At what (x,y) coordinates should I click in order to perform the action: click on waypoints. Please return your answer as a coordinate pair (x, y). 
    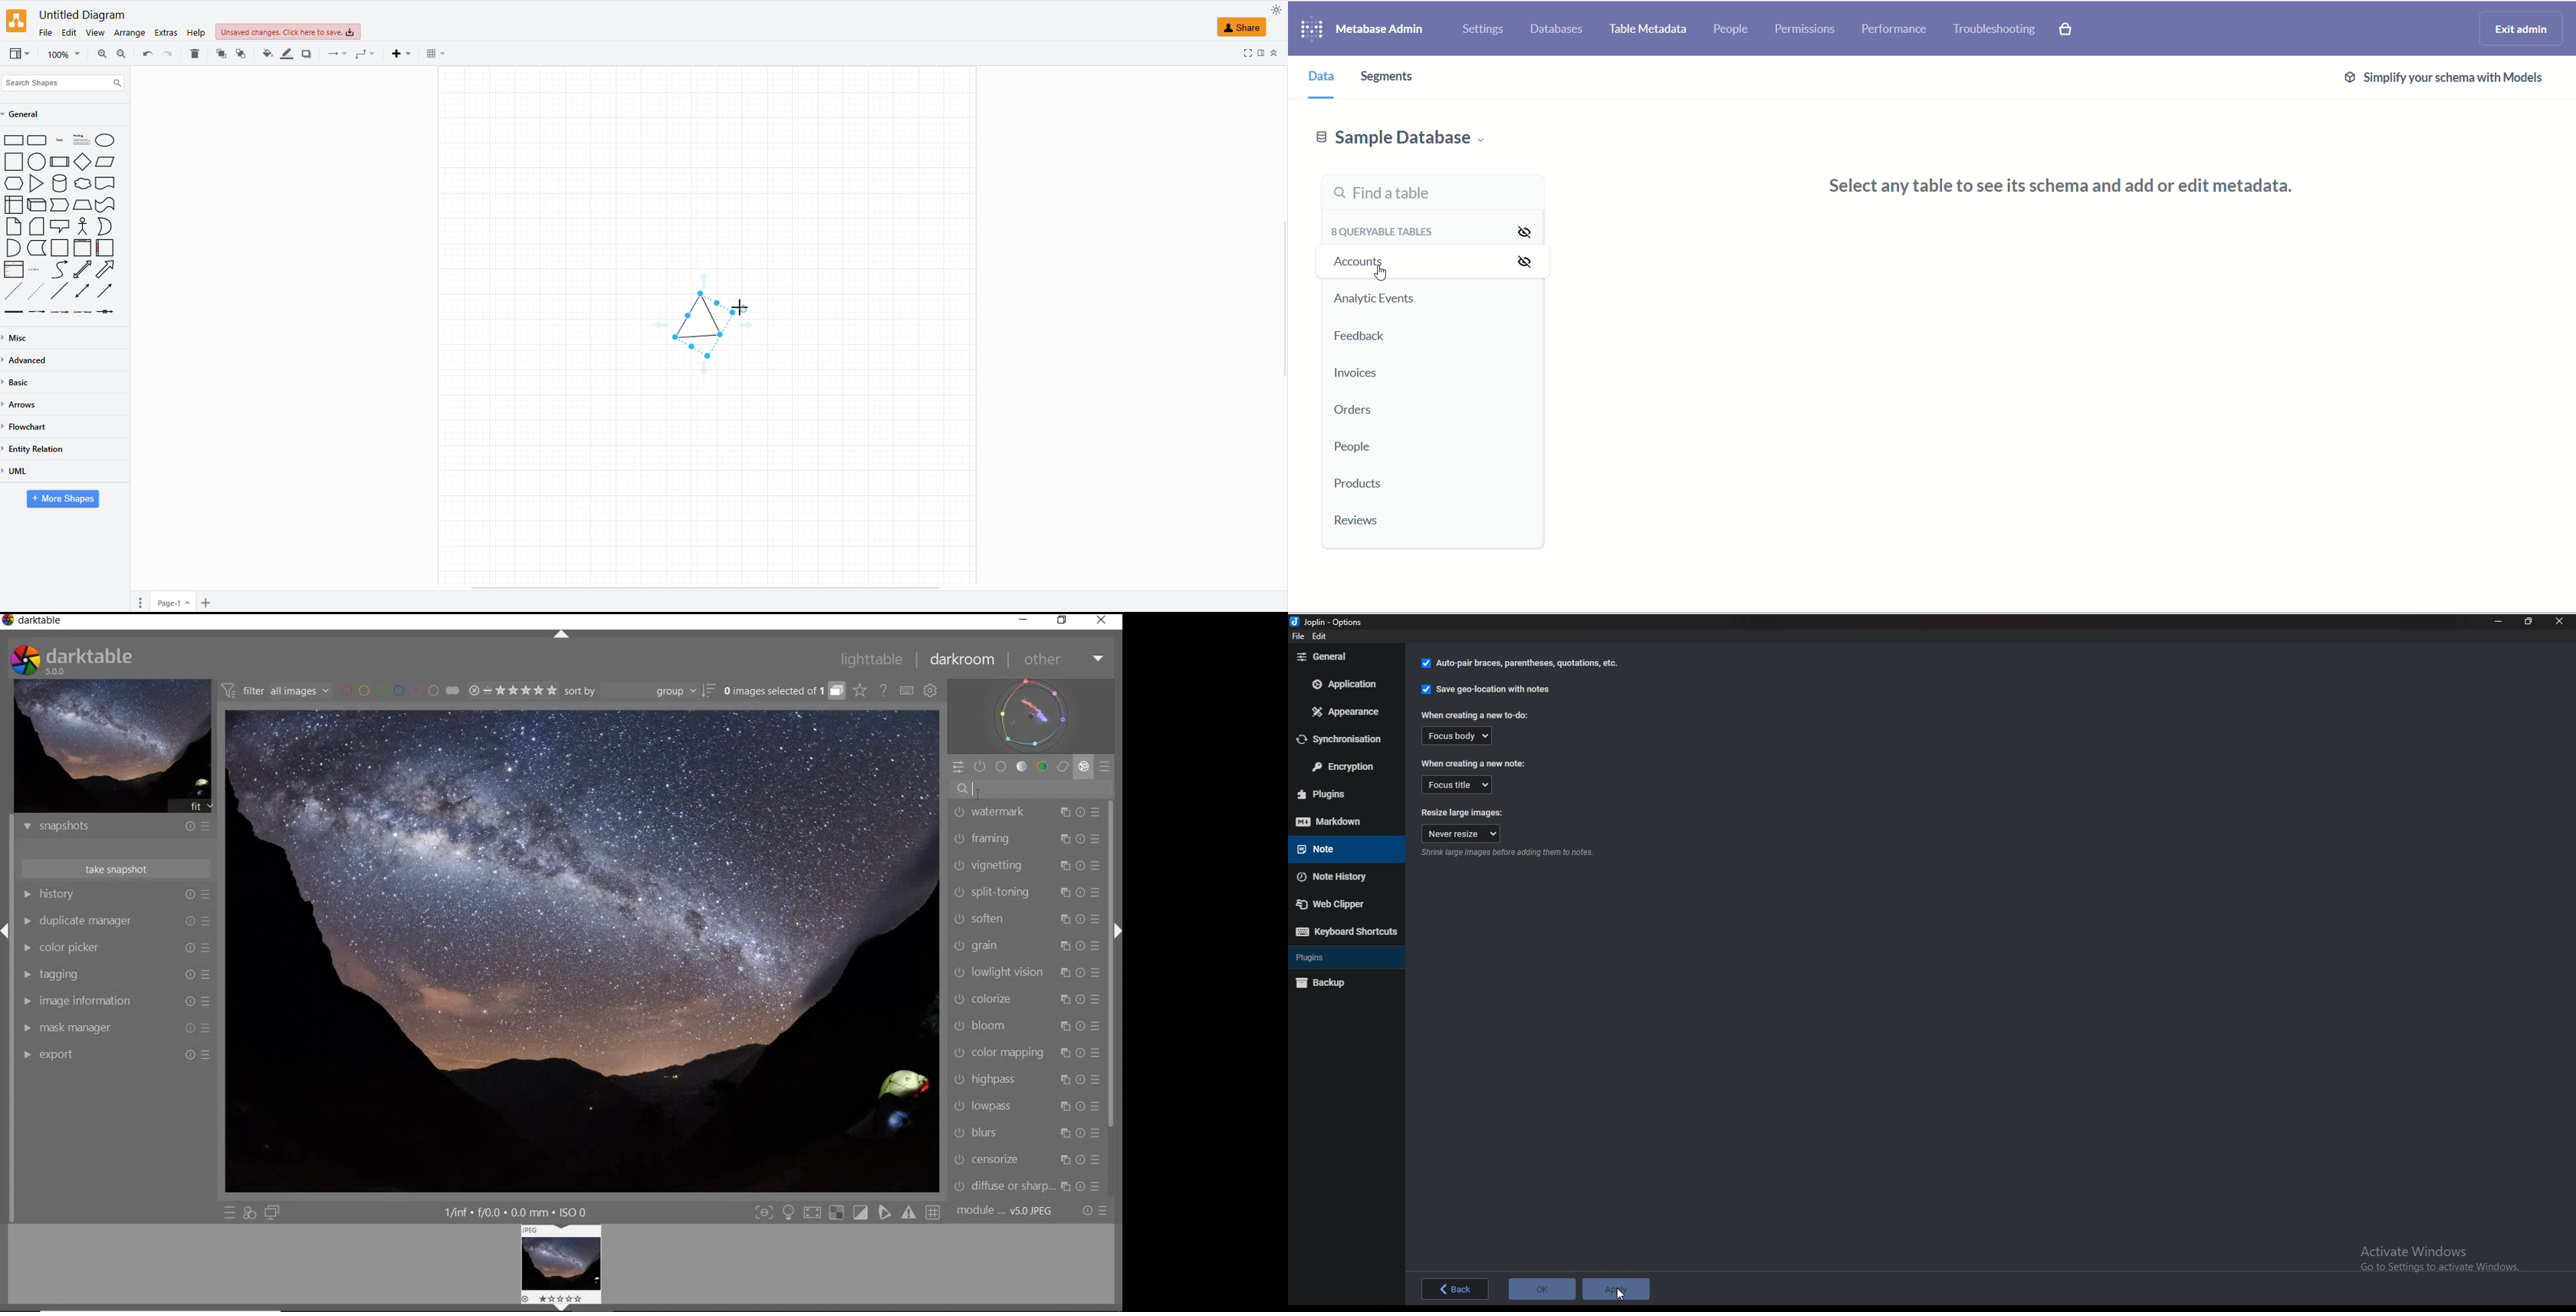
    Looking at the image, I should click on (363, 56).